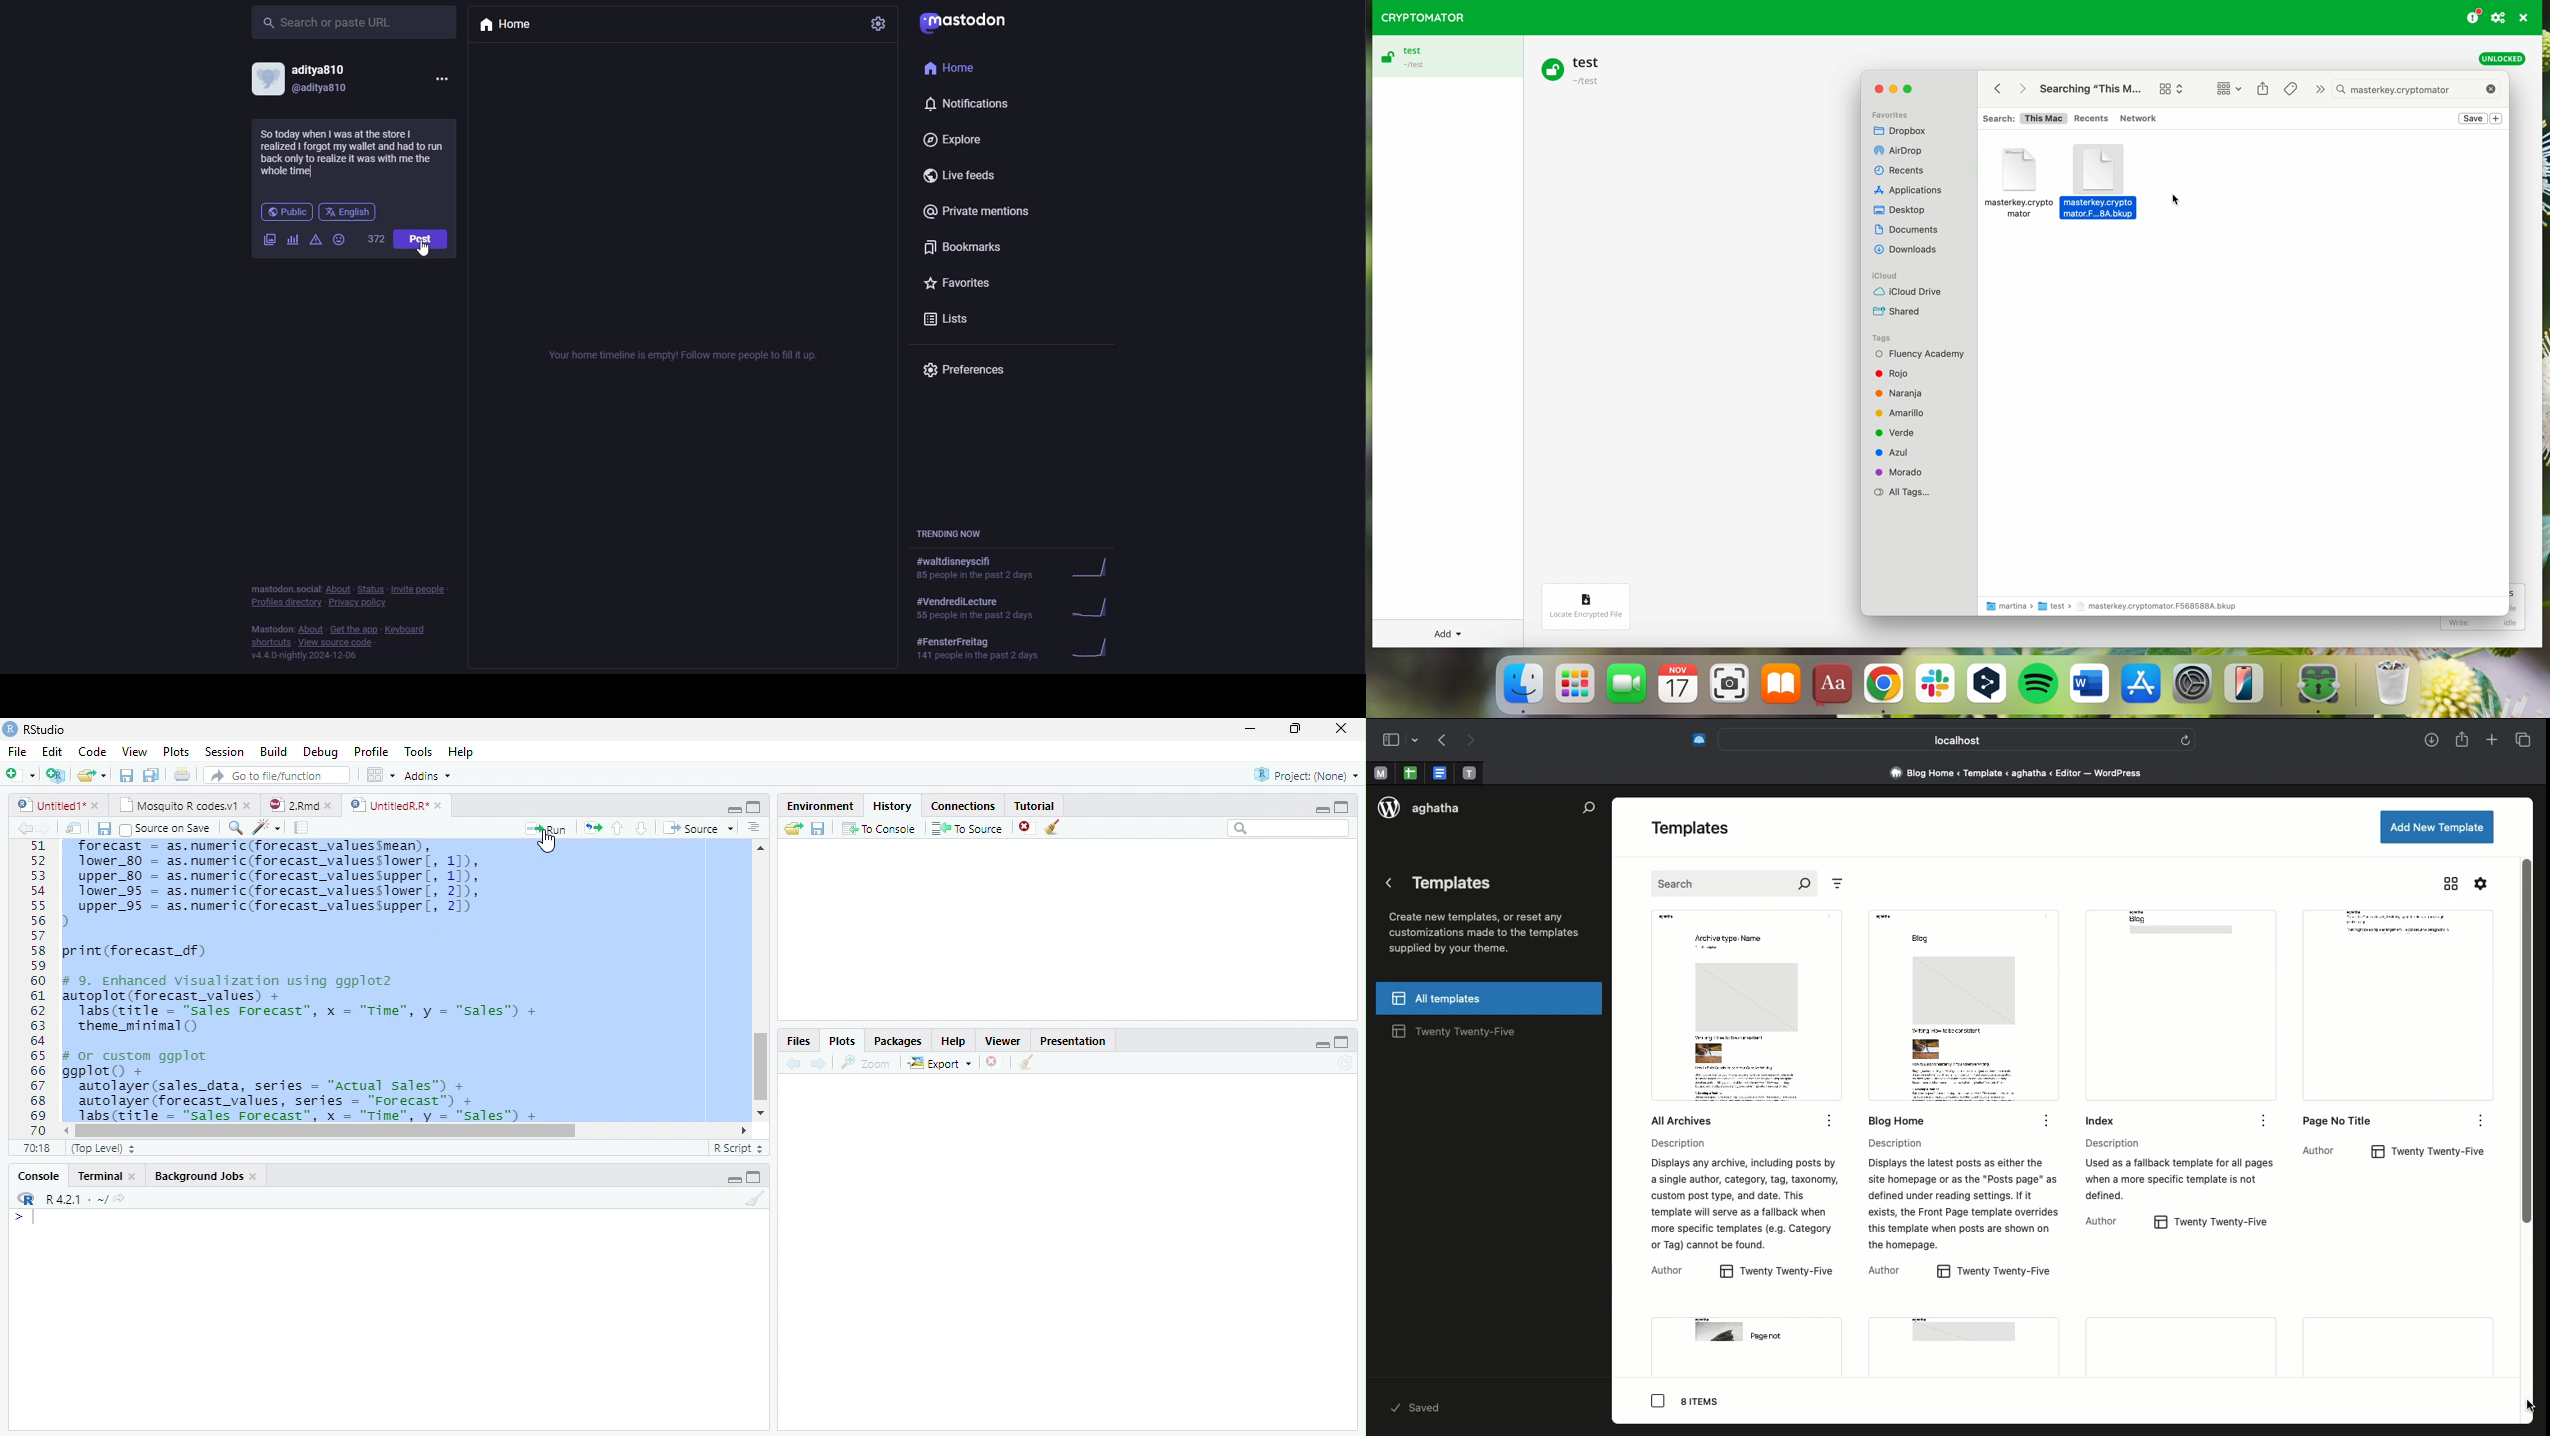  Describe the element at coordinates (899, 1042) in the screenshot. I see `Packages` at that location.